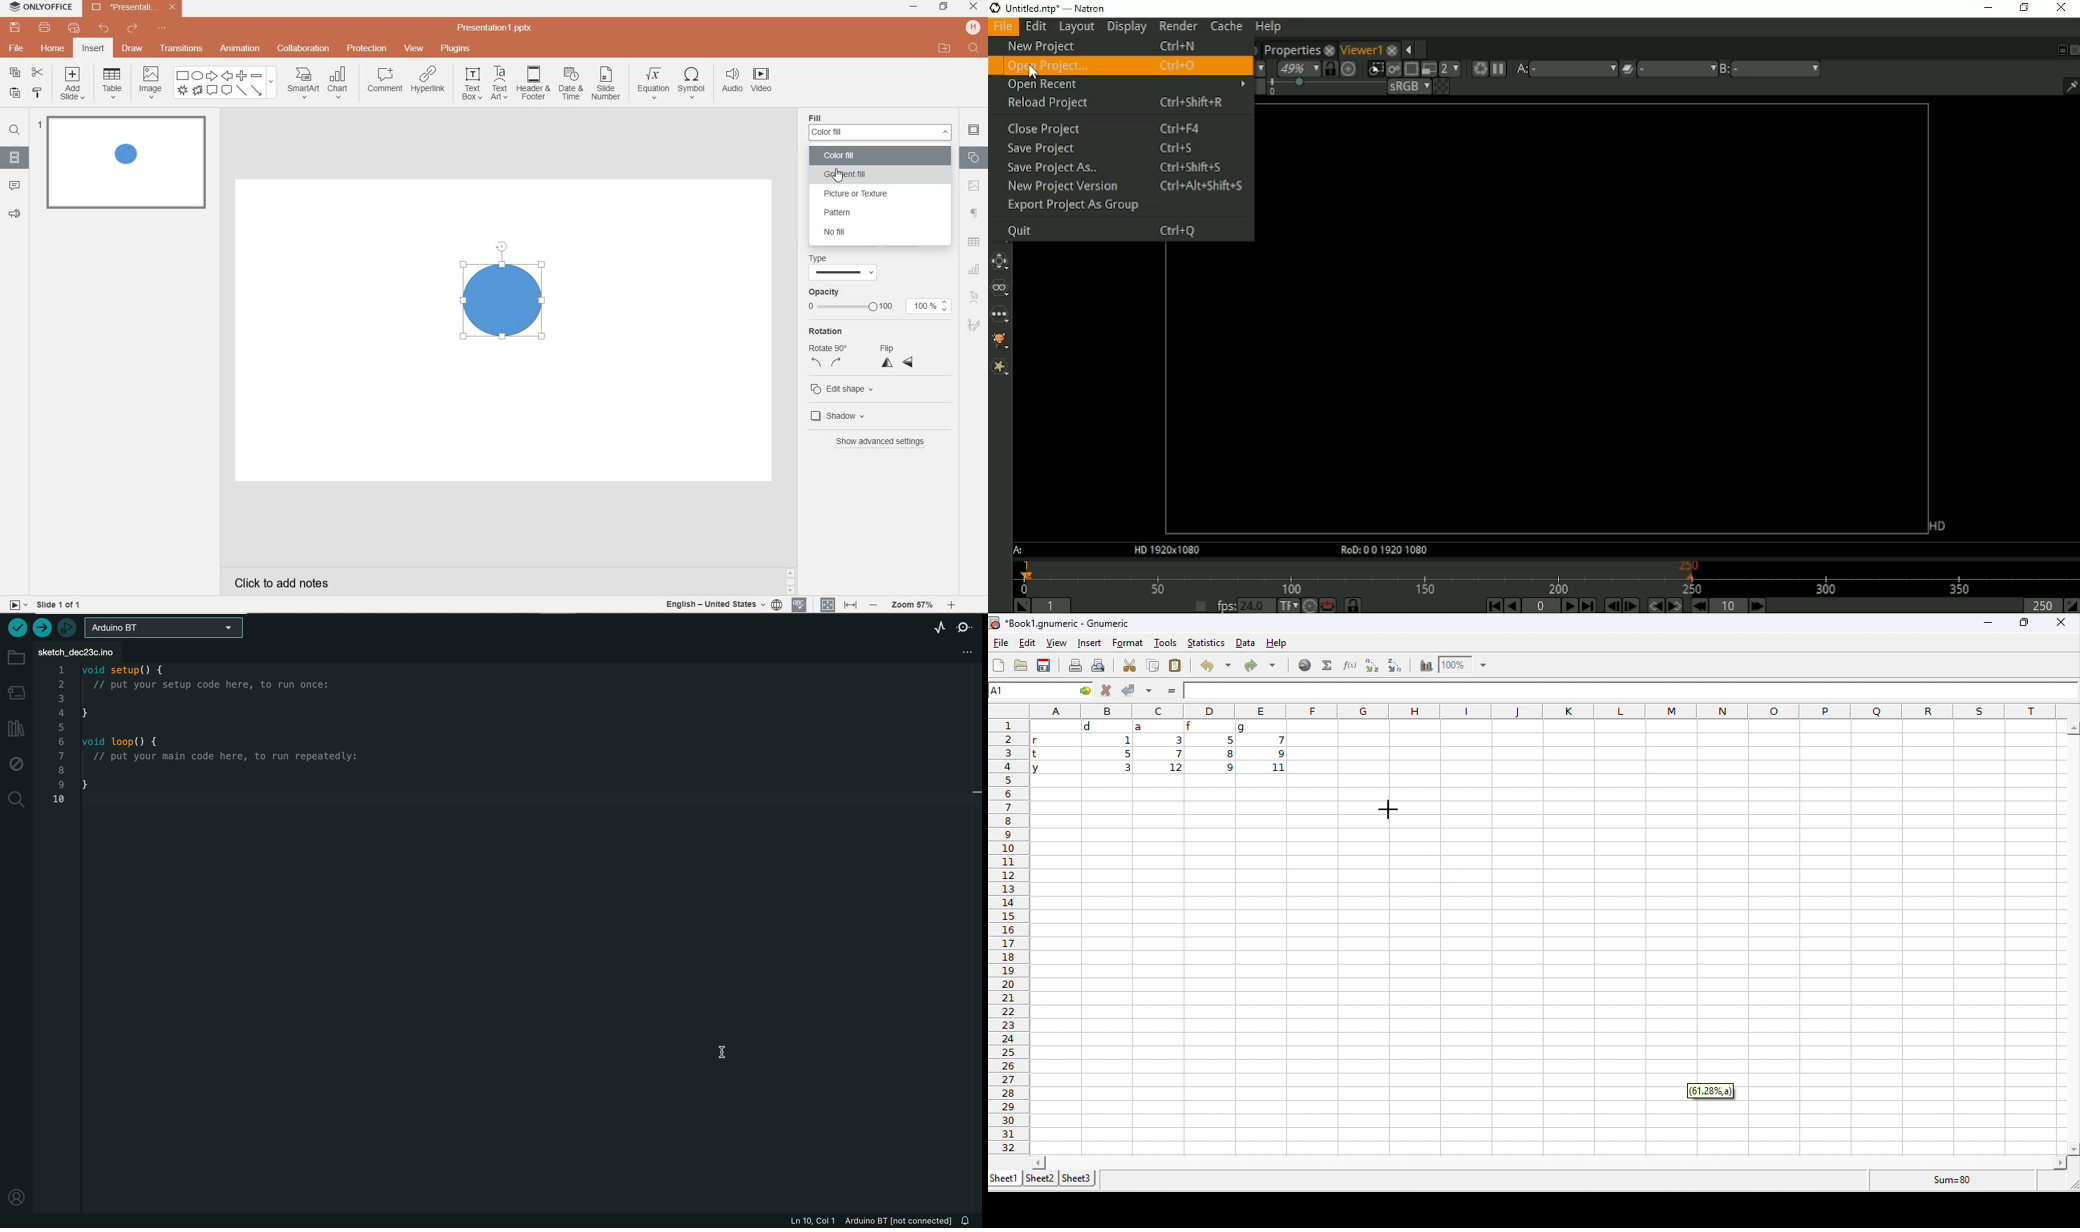 The width and height of the screenshot is (2100, 1232). Describe the element at coordinates (17, 727) in the screenshot. I see `library manger` at that location.